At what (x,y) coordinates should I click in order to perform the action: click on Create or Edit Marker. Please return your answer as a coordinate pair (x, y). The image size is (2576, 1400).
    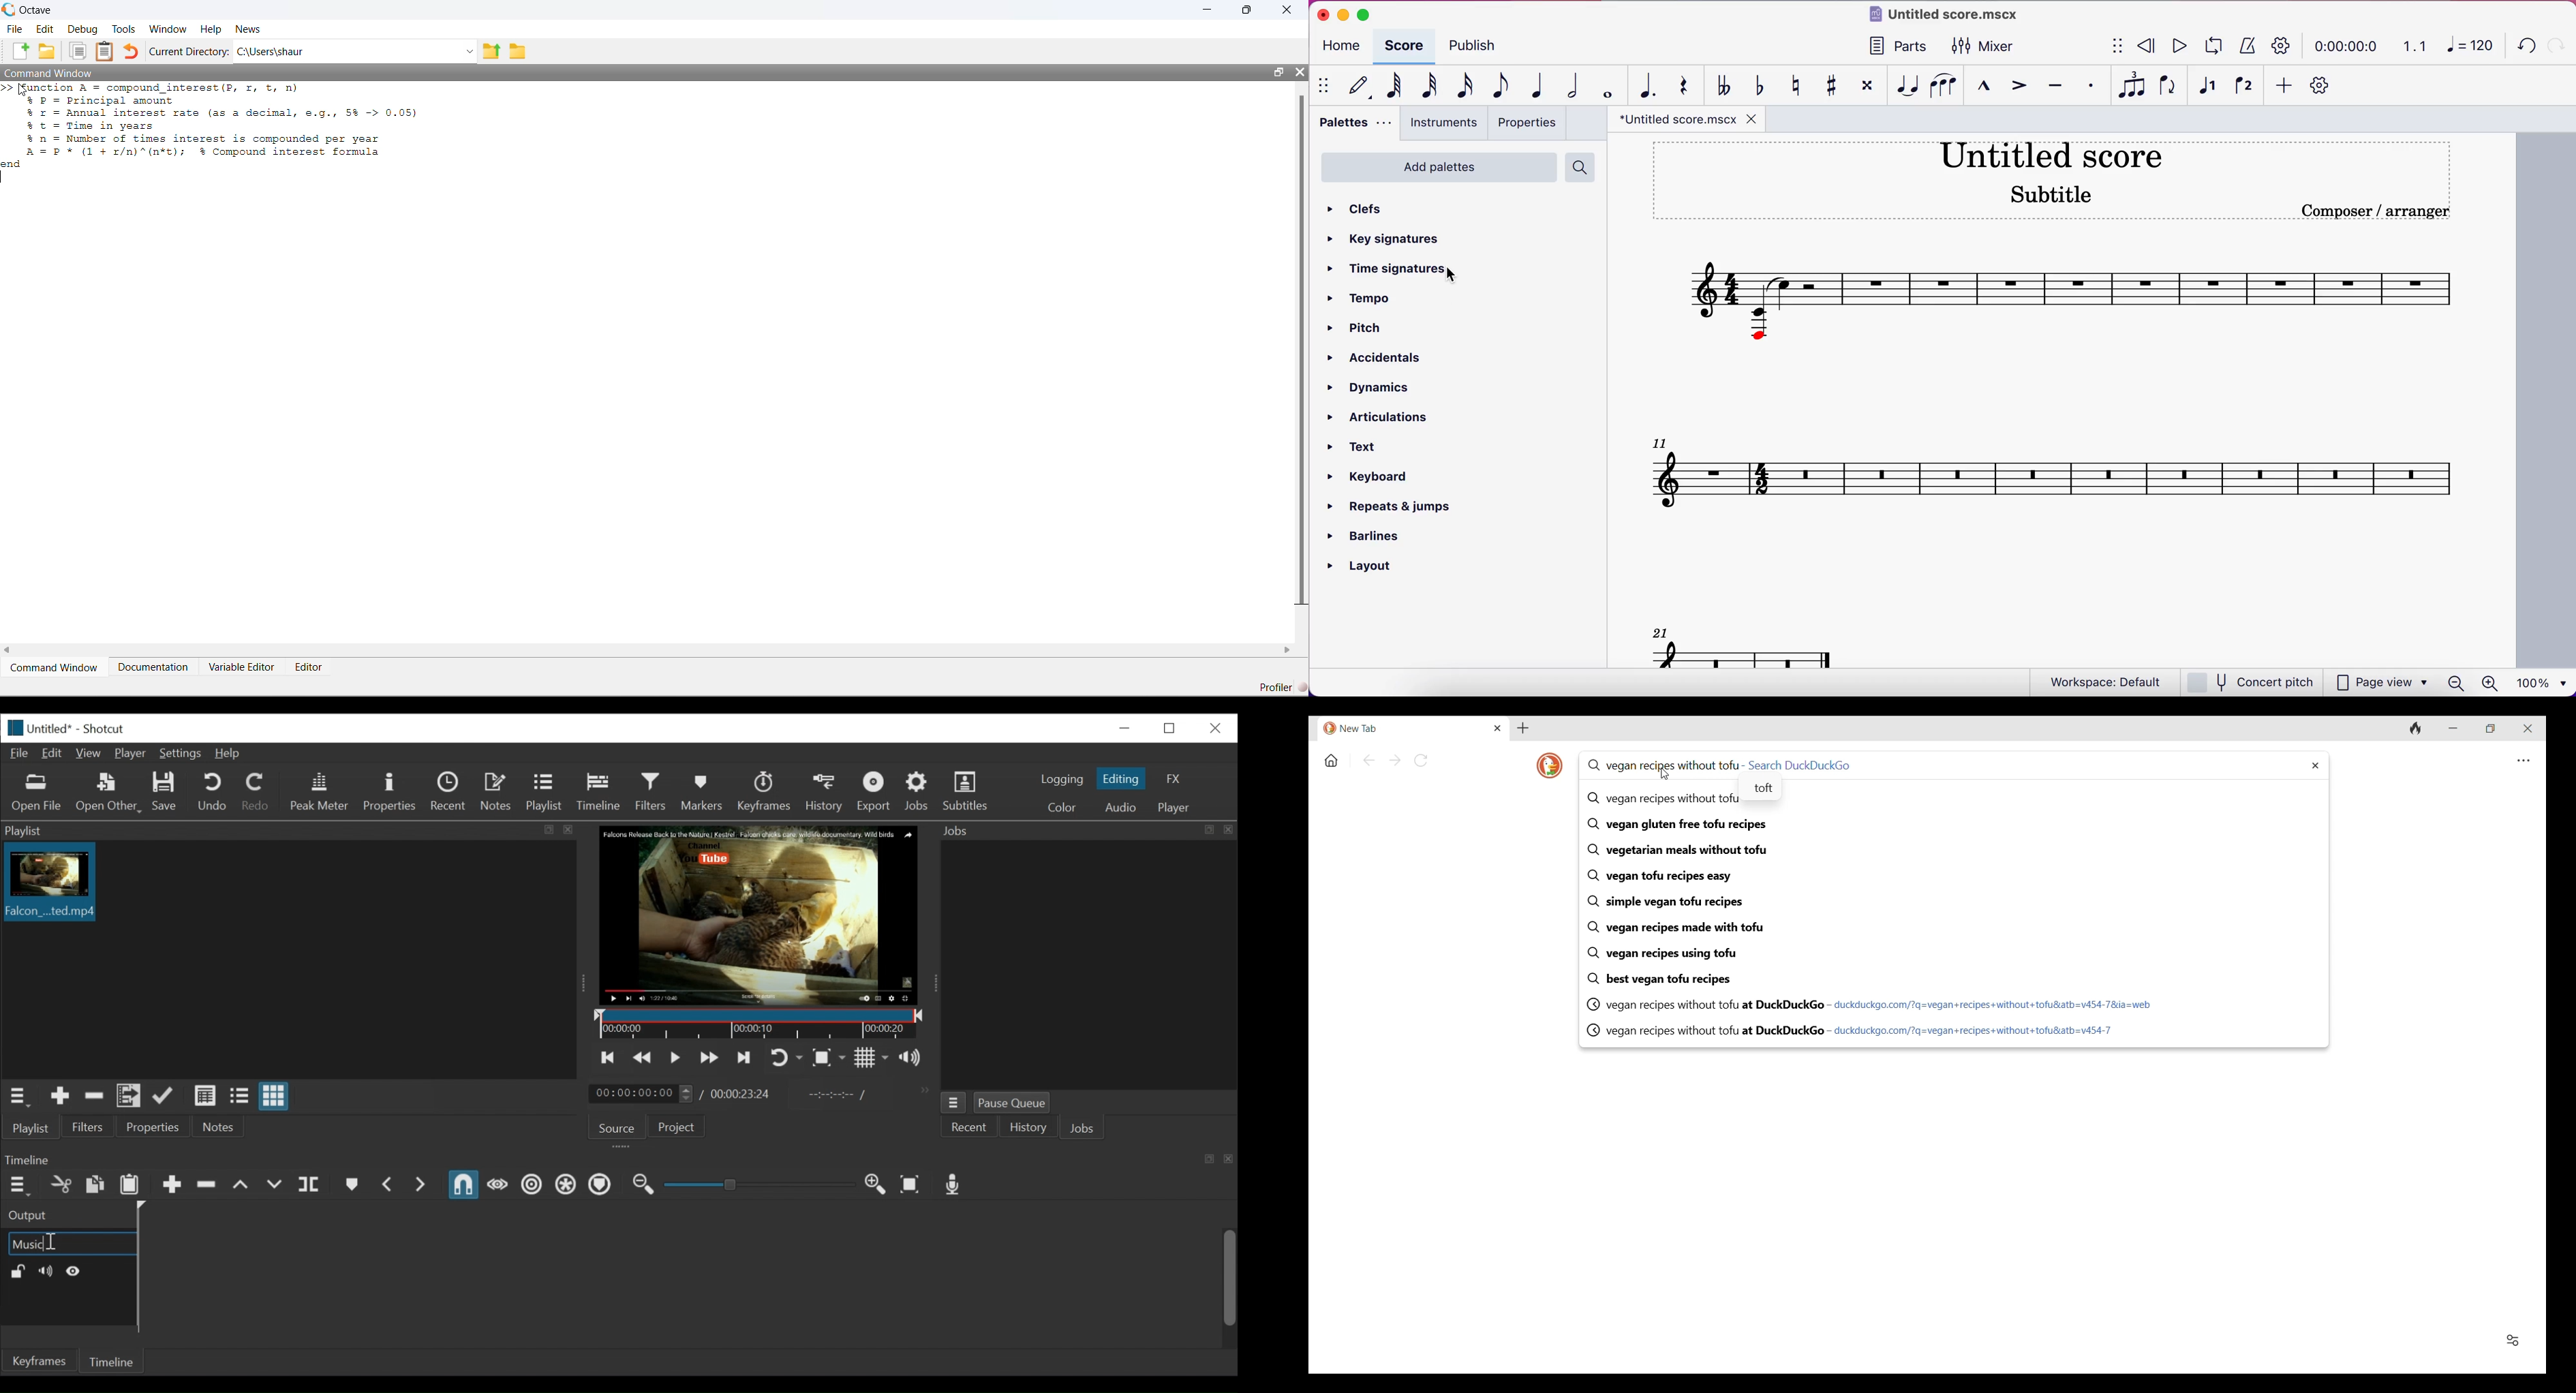
    Looking at the image, I should click on (351, 1185).